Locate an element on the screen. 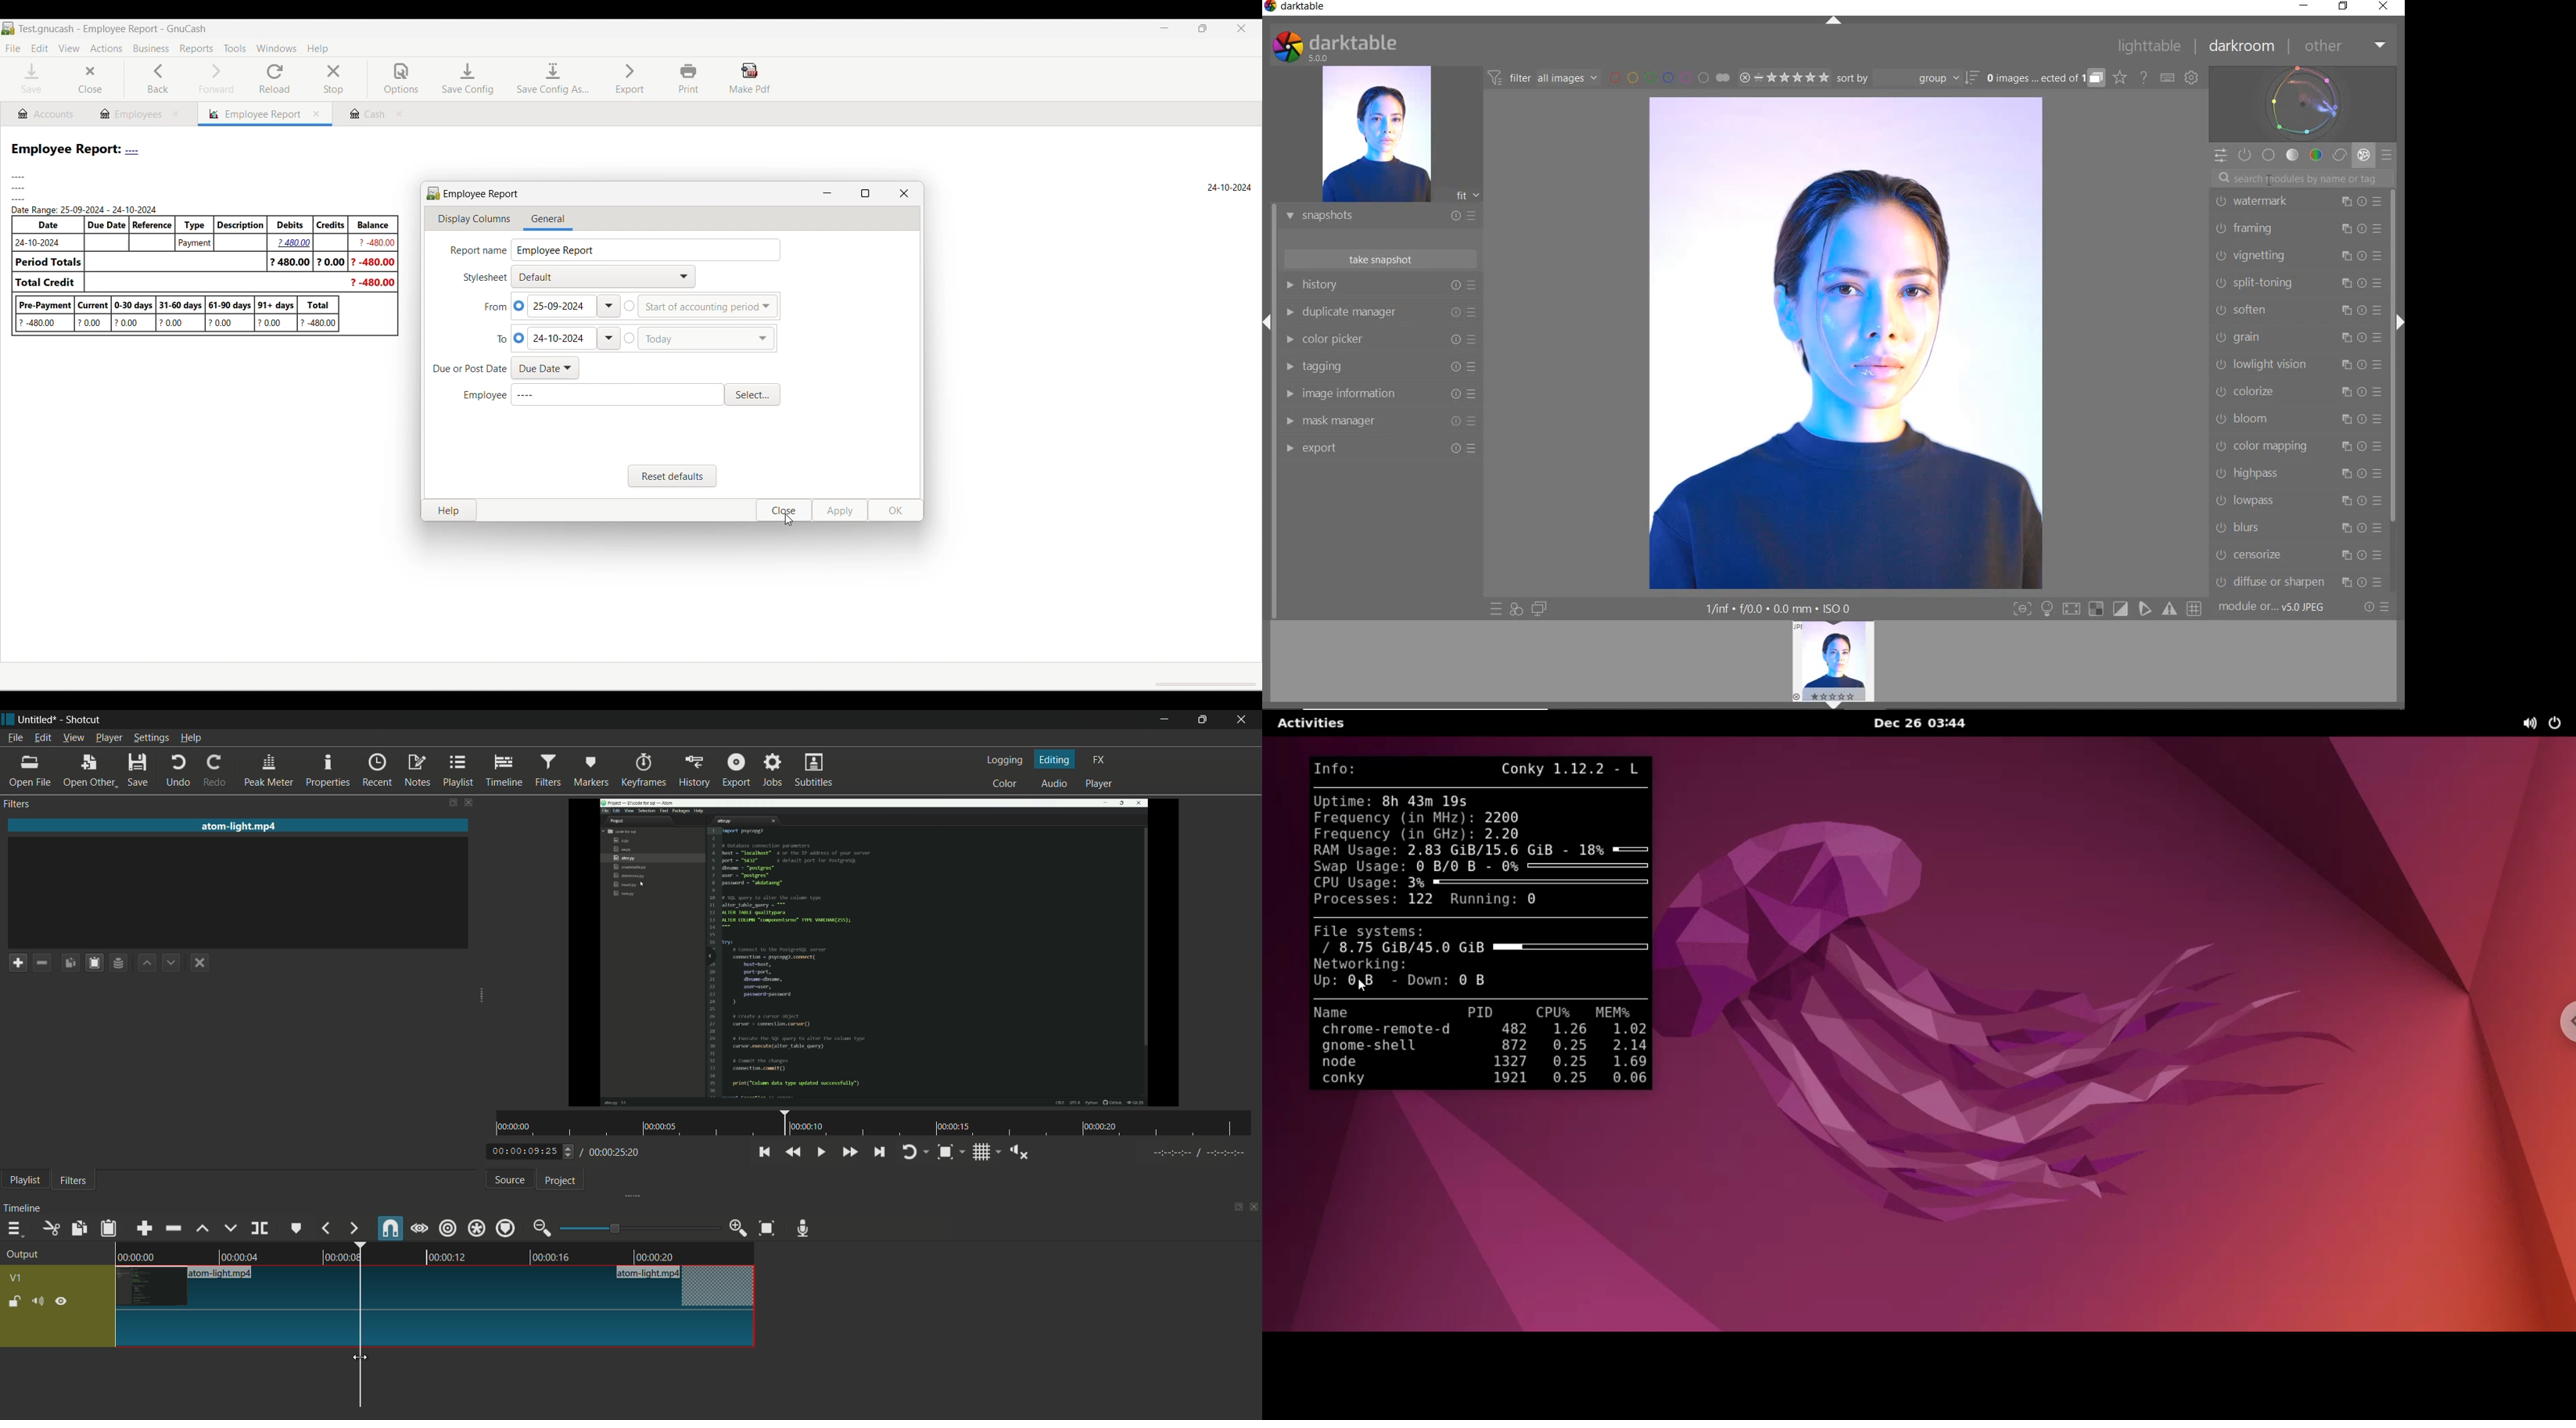 The width and height of the screenshot is (2576, 1428). app name is located at coordinates (84, 720).